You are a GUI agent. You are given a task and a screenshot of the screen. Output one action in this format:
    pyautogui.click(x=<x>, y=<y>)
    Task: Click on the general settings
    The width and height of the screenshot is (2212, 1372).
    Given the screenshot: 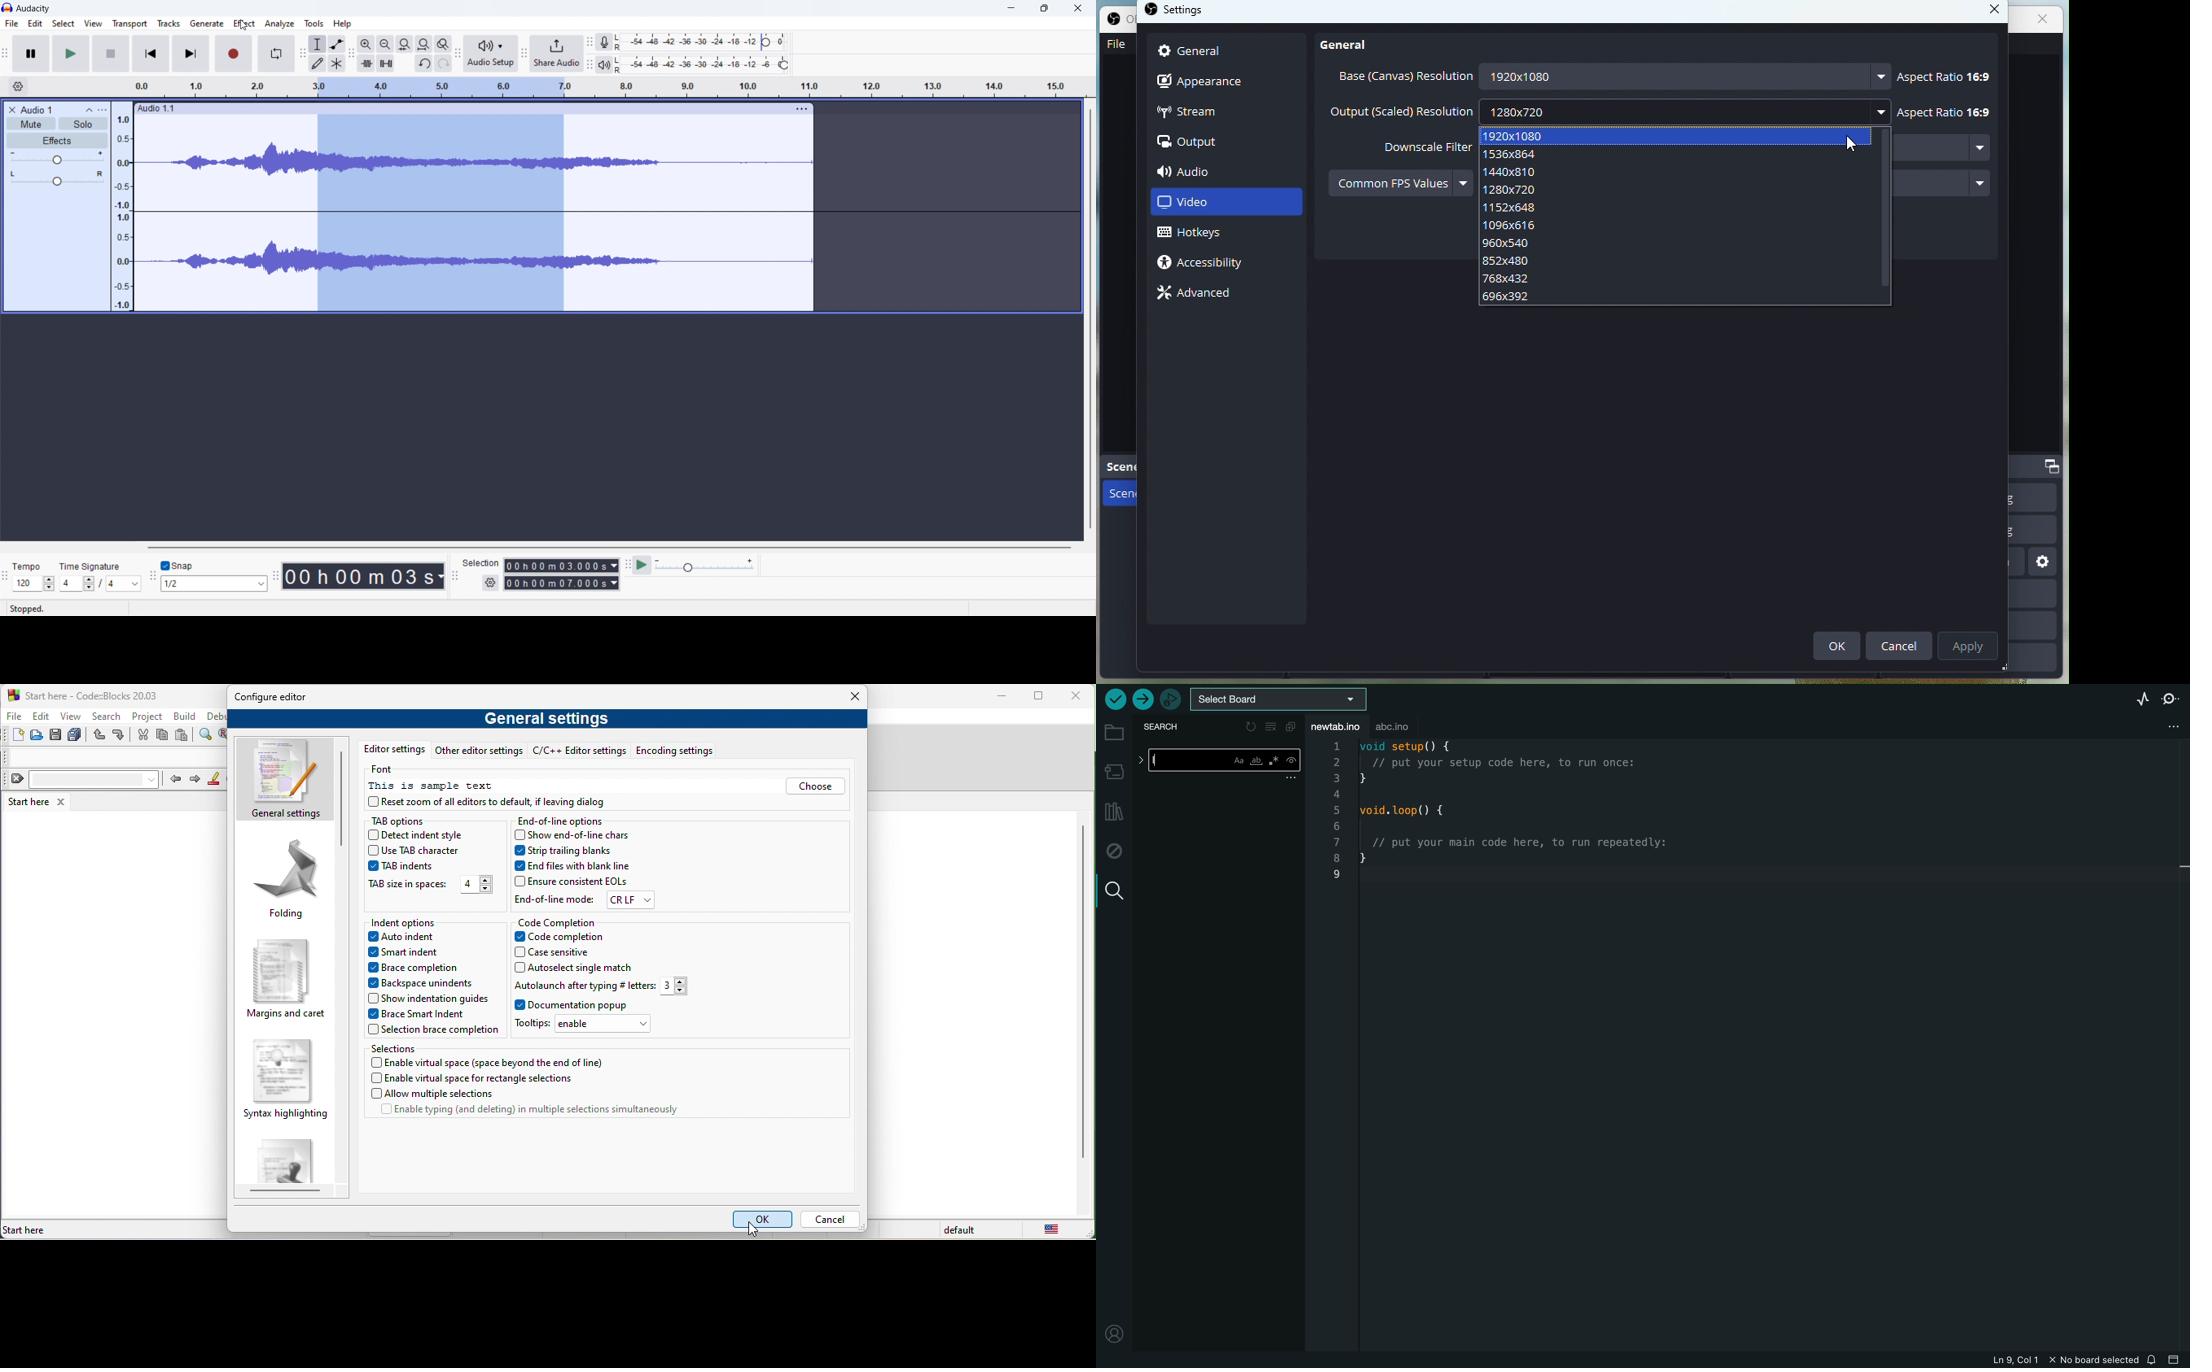 What is the action you would take?
    pyautogui.click(x=548, y=719)
    